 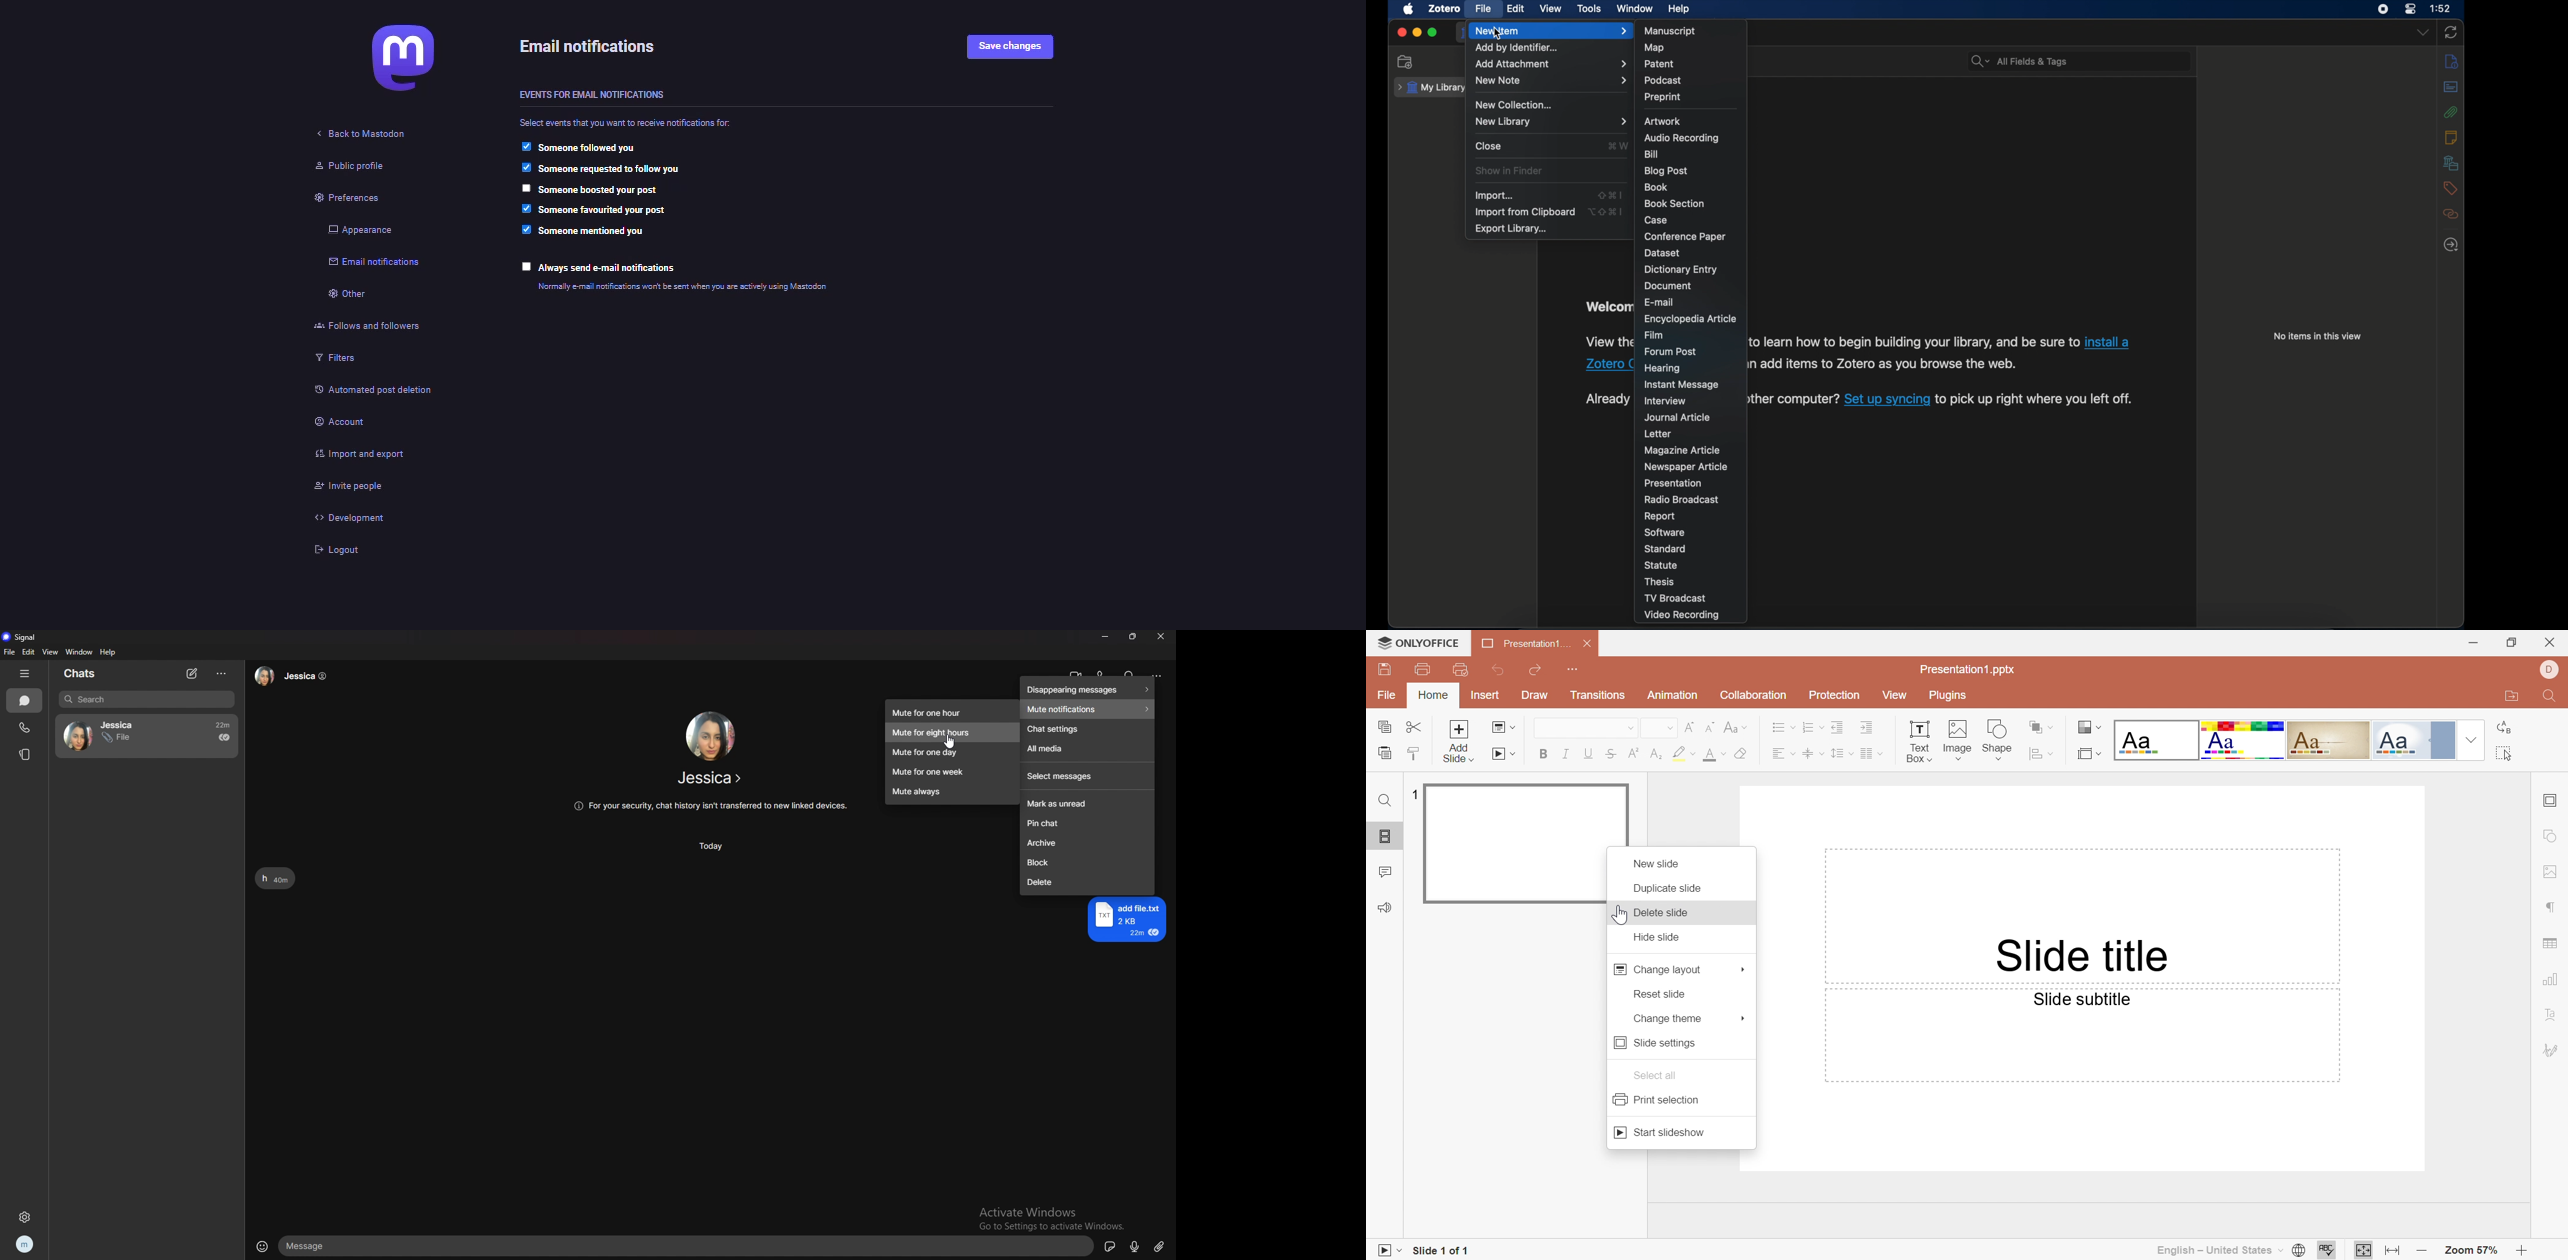 I want to click on mute notifications, so click(x=1090, y=709).